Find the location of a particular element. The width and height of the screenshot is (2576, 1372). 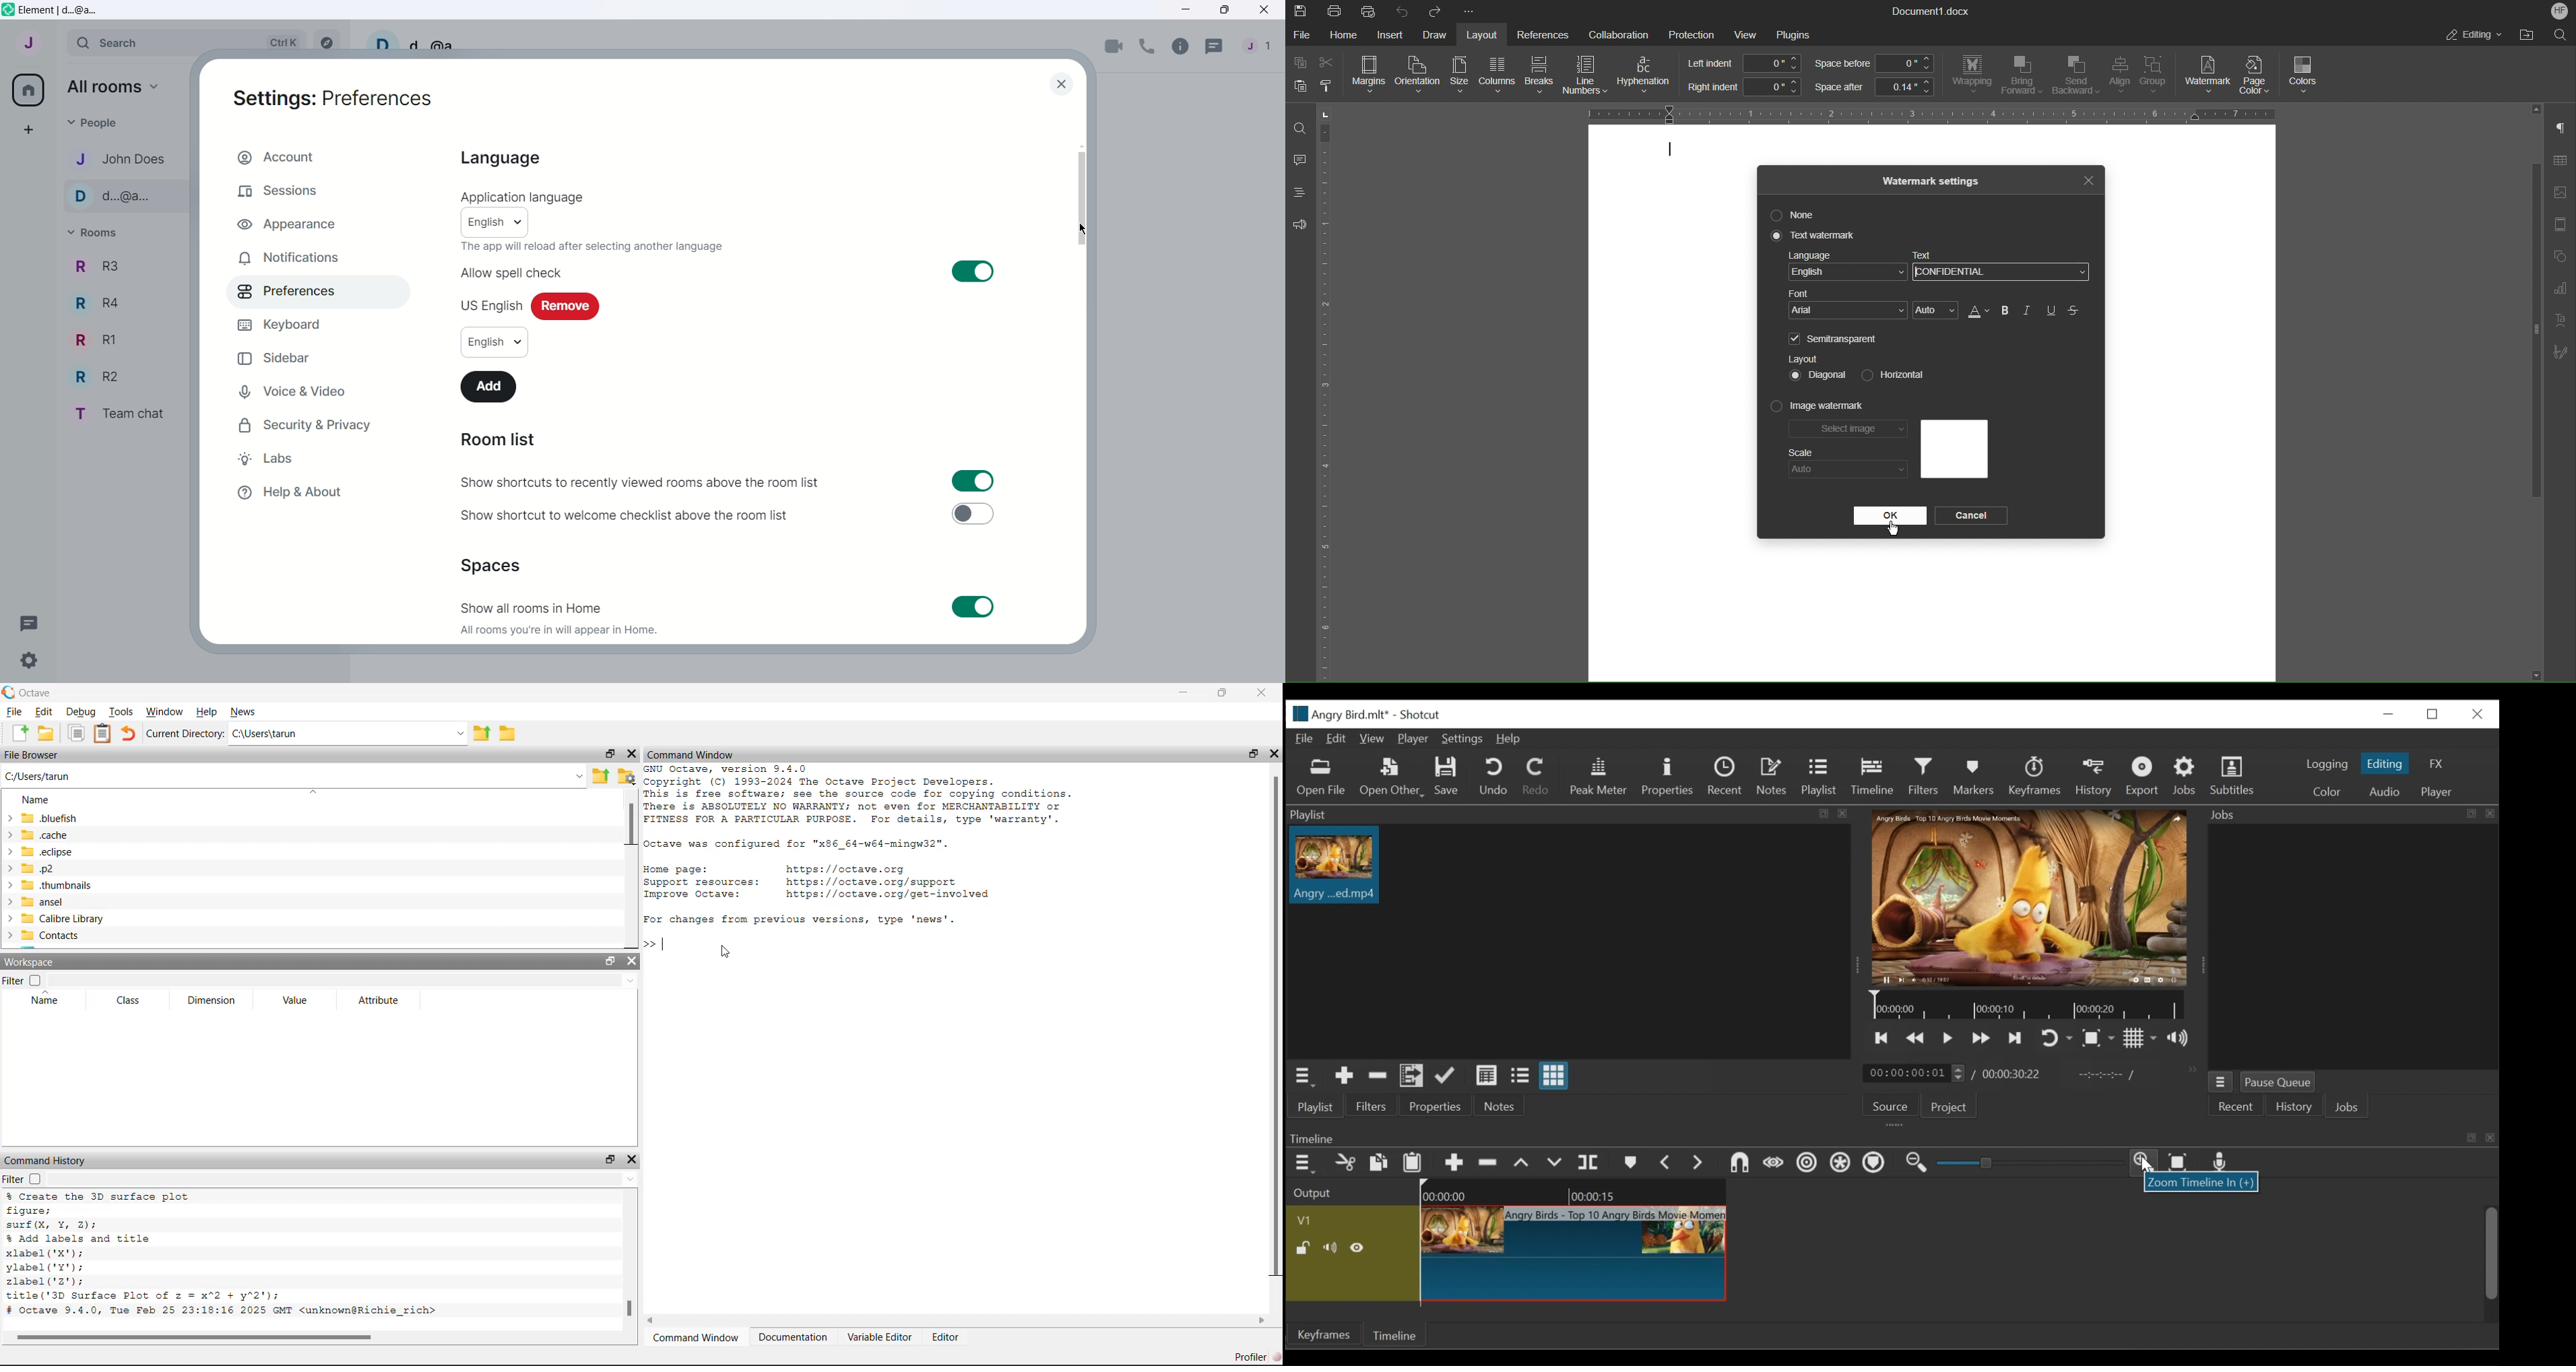

Keyboard is located at coordinates (299, 325).